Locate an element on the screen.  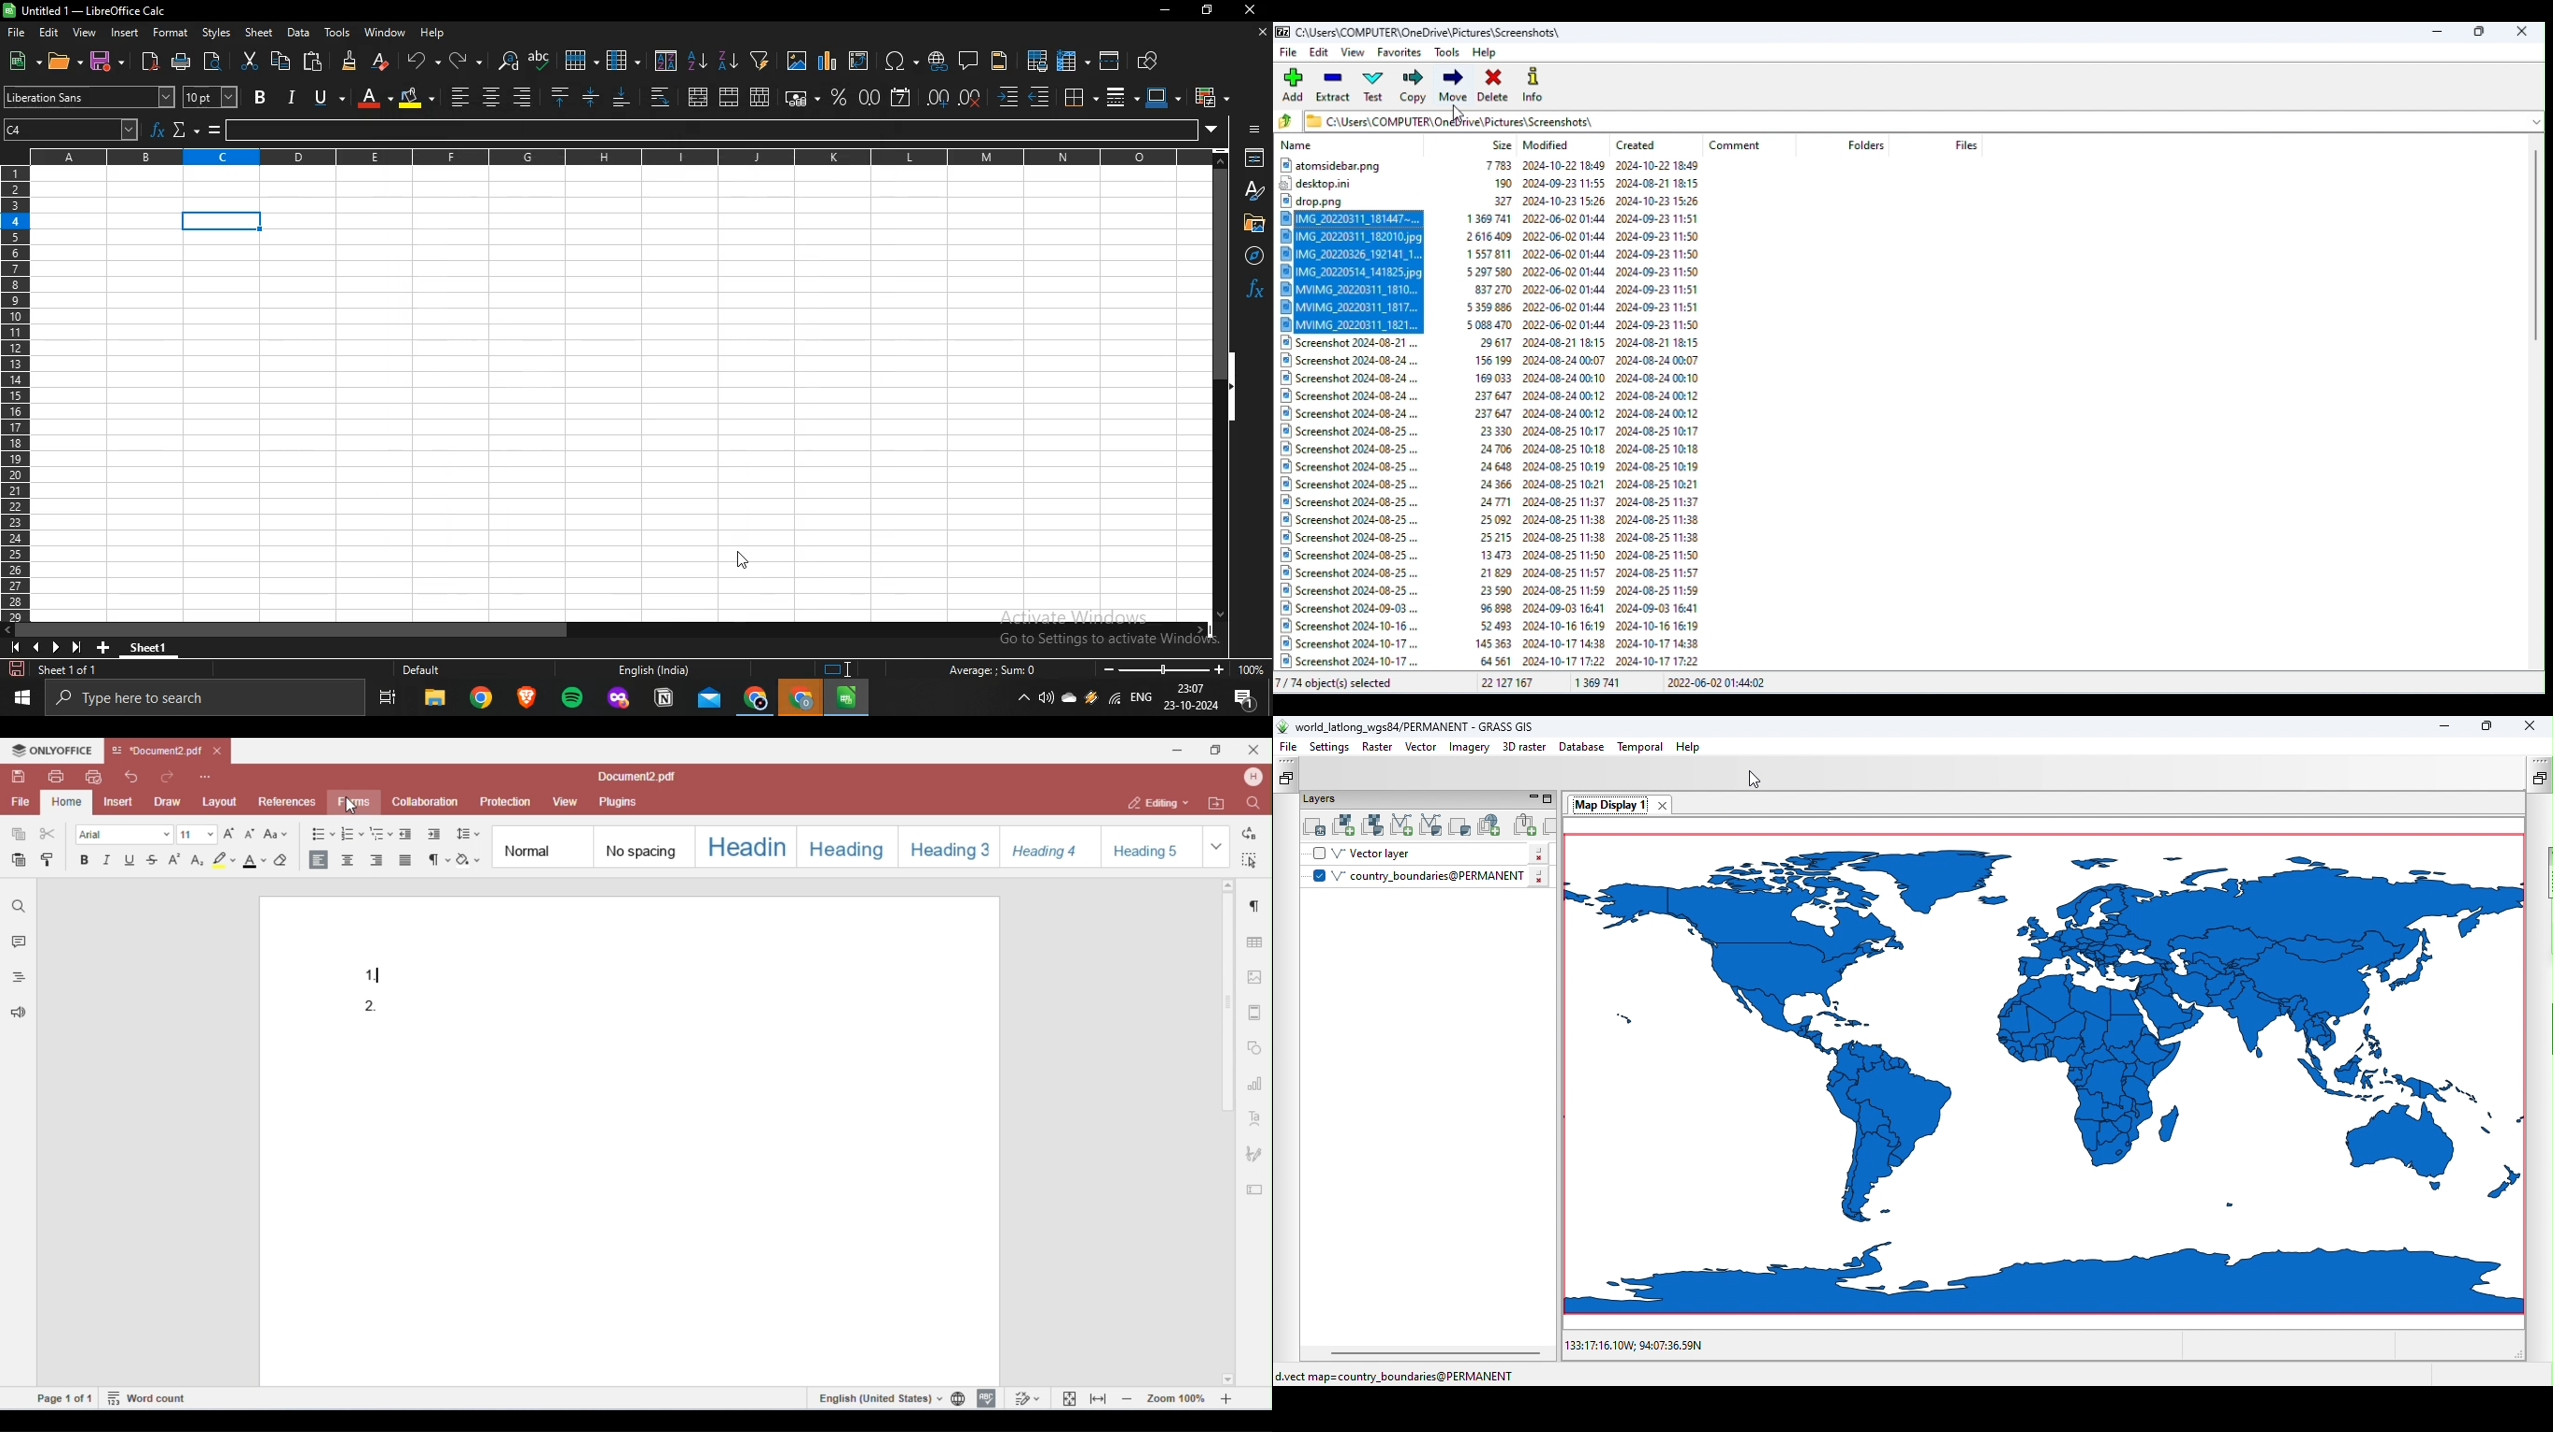
data is located at coordinates (297, 32).